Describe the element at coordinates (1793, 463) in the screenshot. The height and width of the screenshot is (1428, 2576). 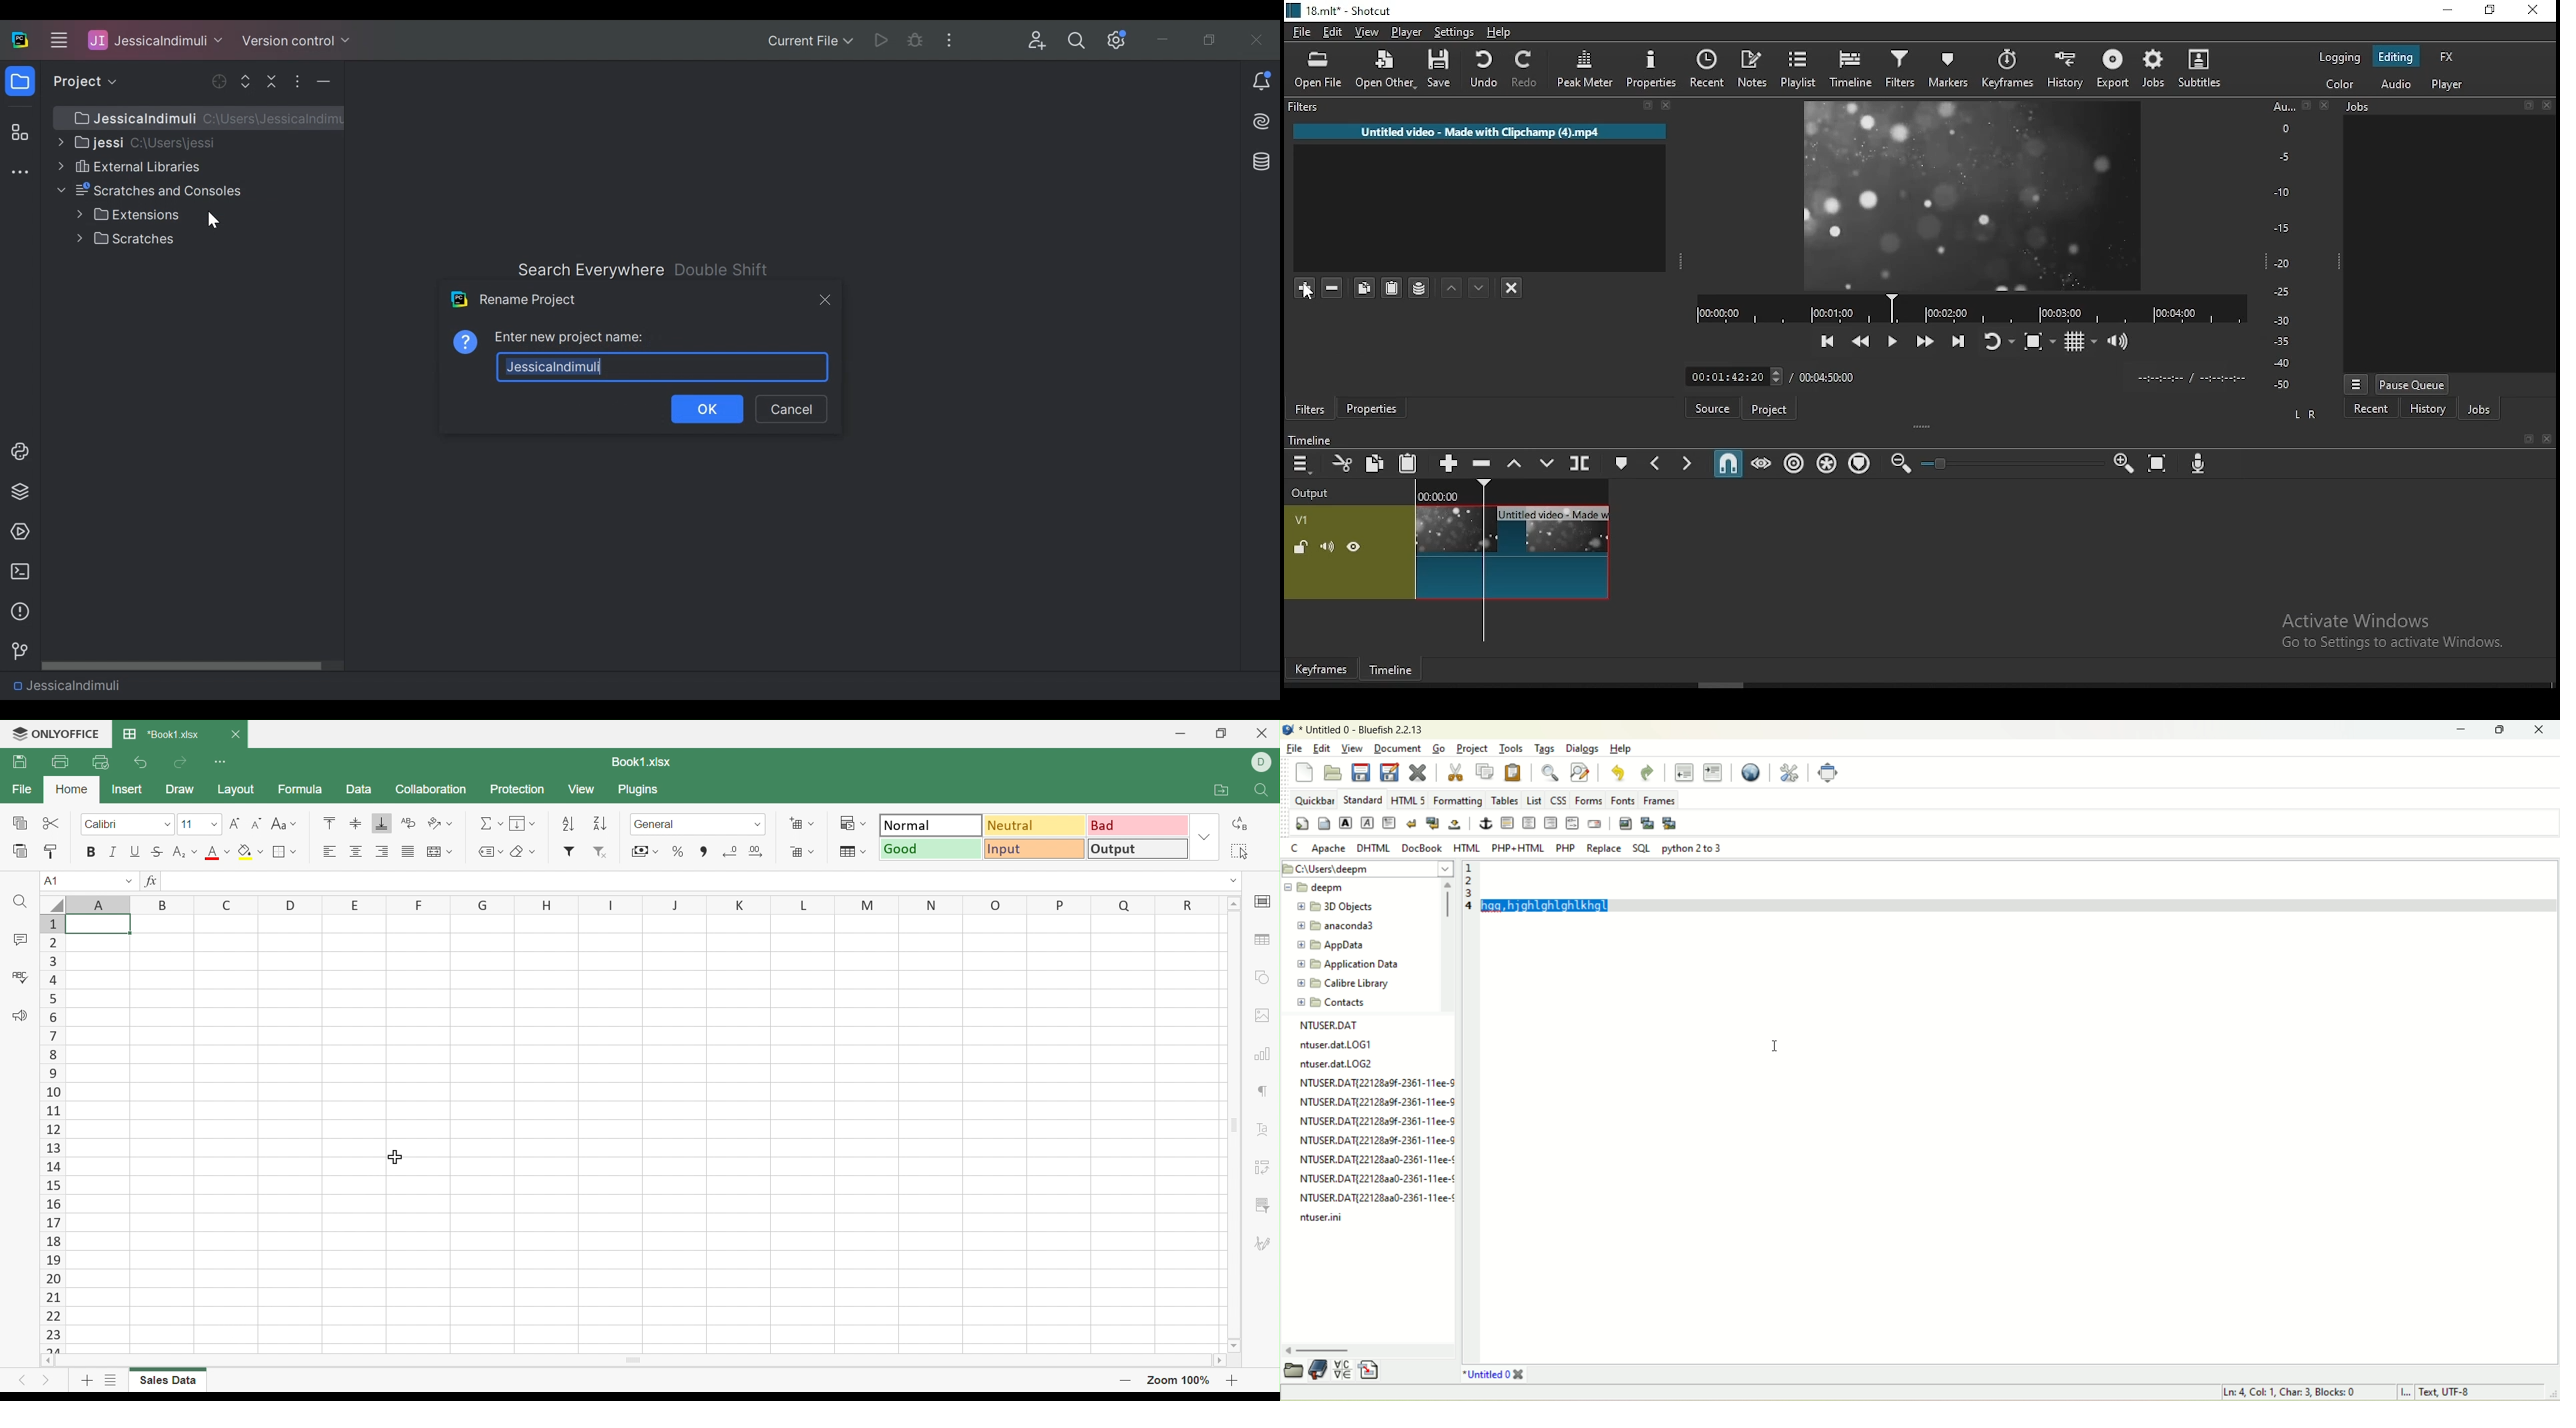
I see `ripple` at that location.